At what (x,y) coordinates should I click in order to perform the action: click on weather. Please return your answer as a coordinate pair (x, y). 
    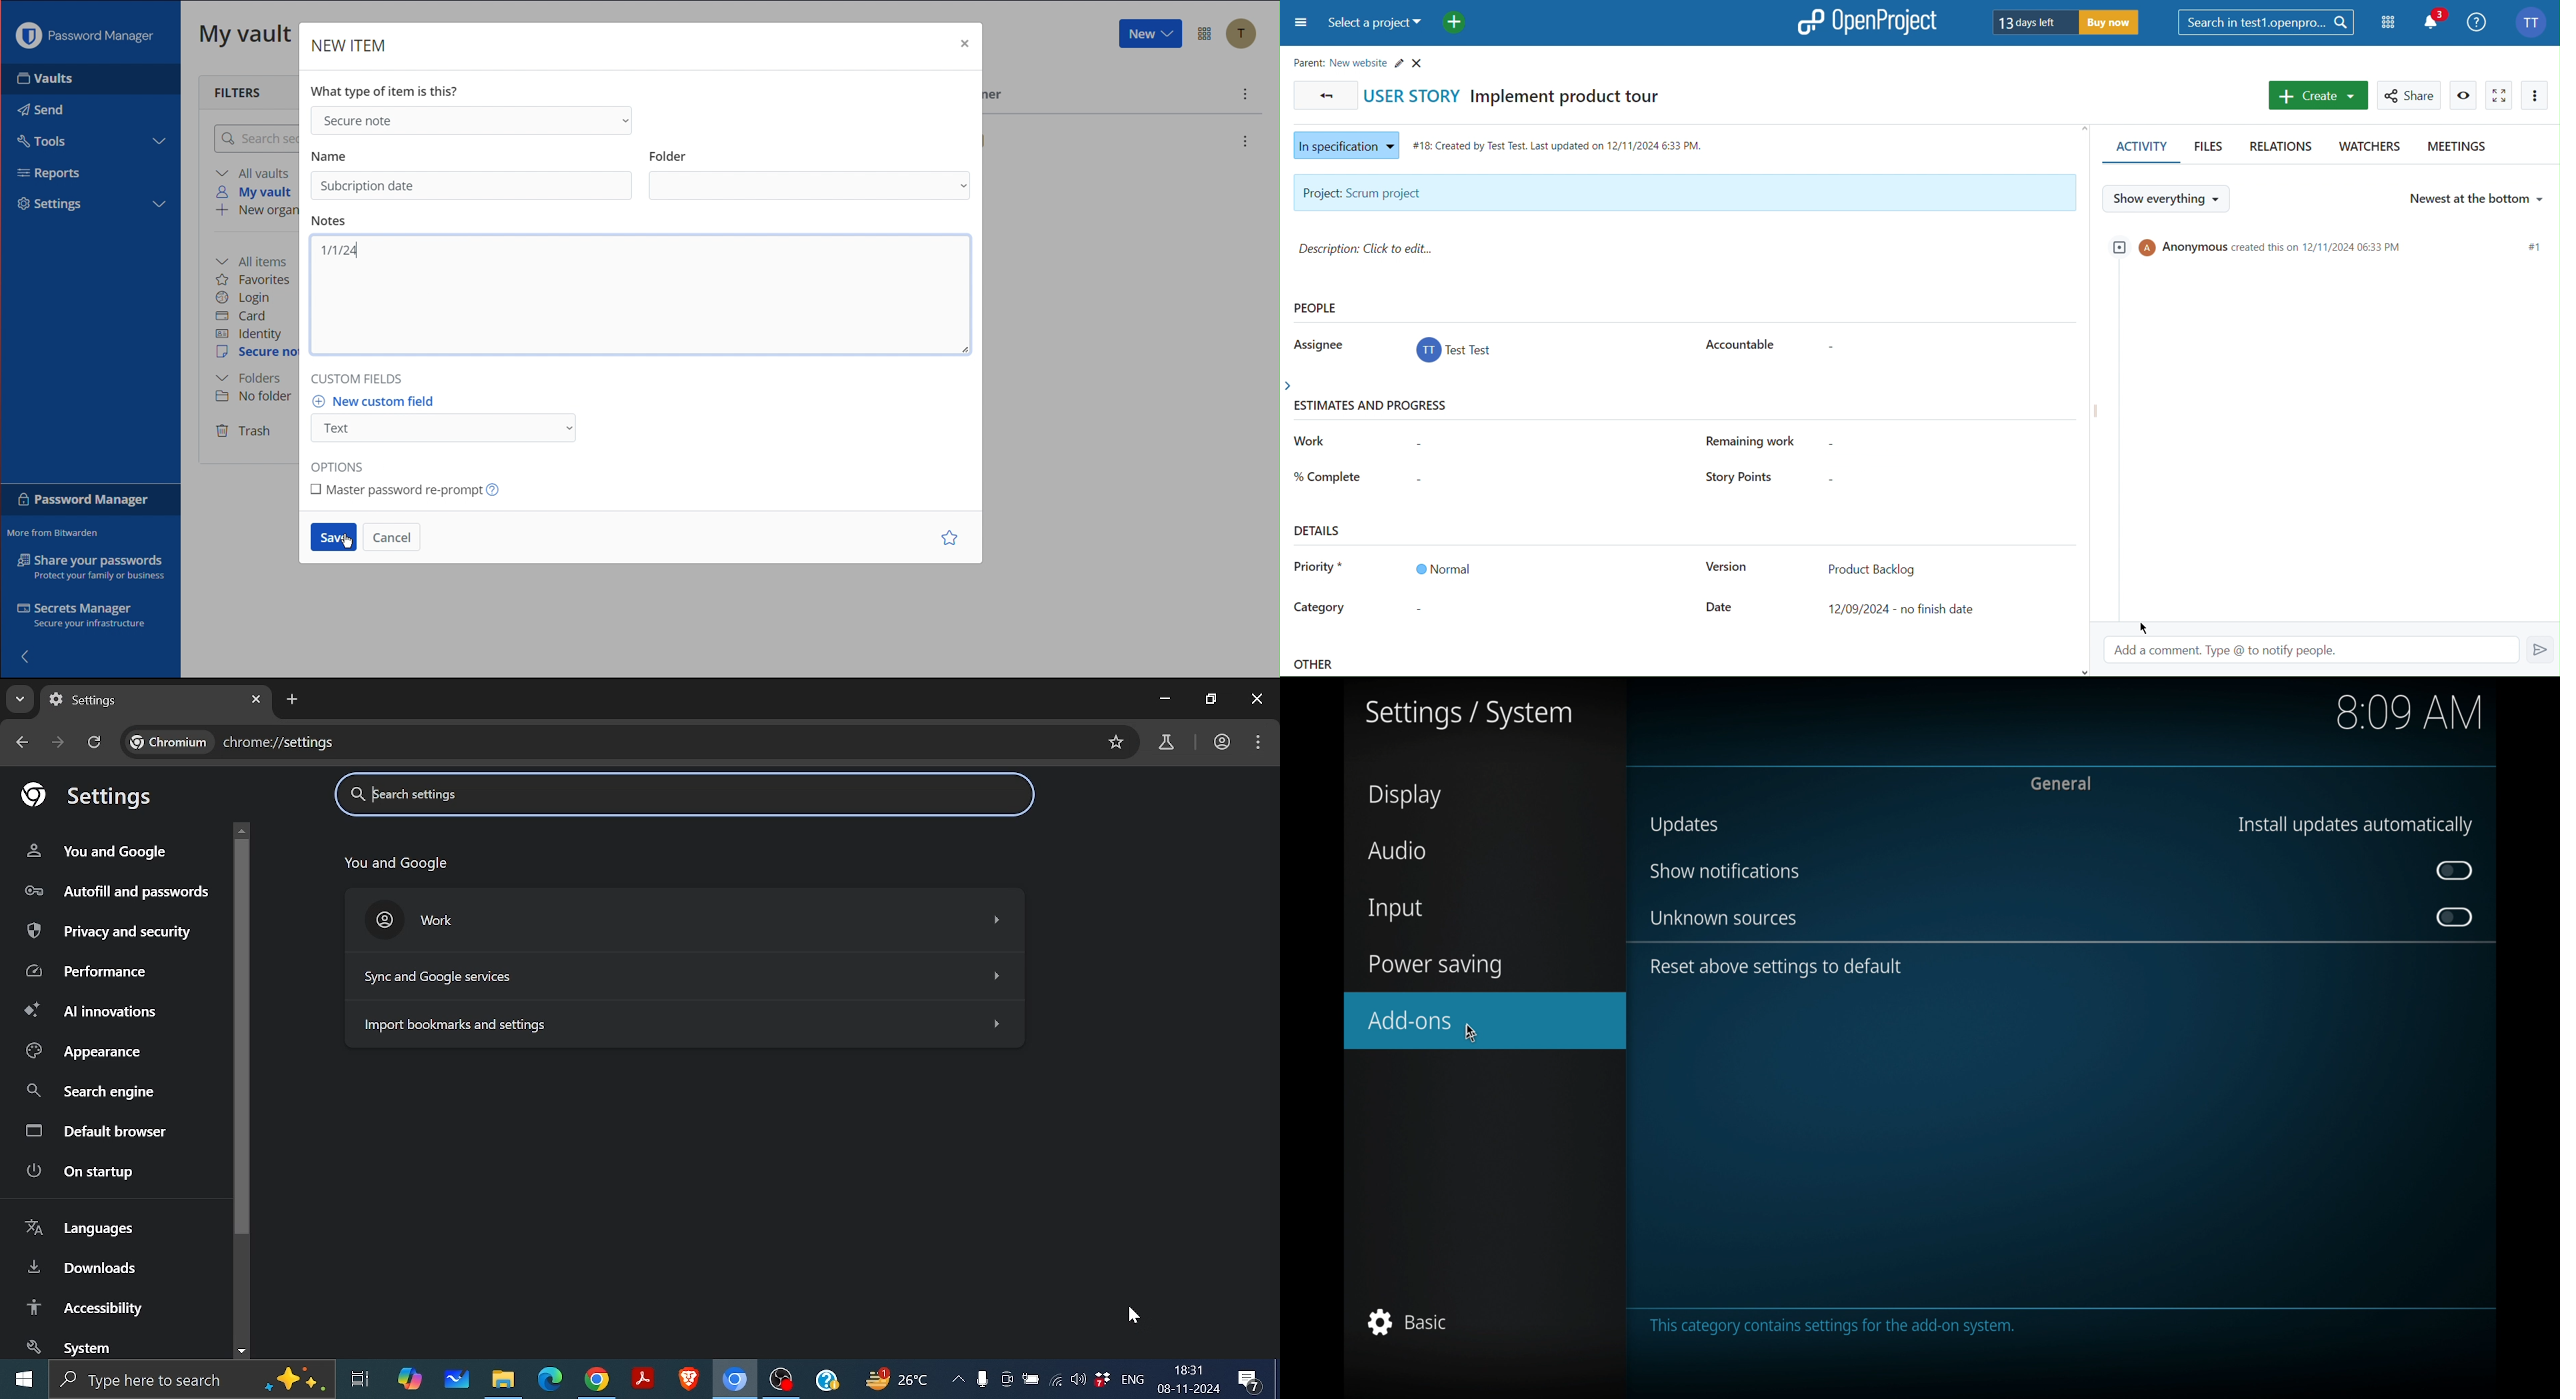
    Looking at the image, I should click on (899, 1382).